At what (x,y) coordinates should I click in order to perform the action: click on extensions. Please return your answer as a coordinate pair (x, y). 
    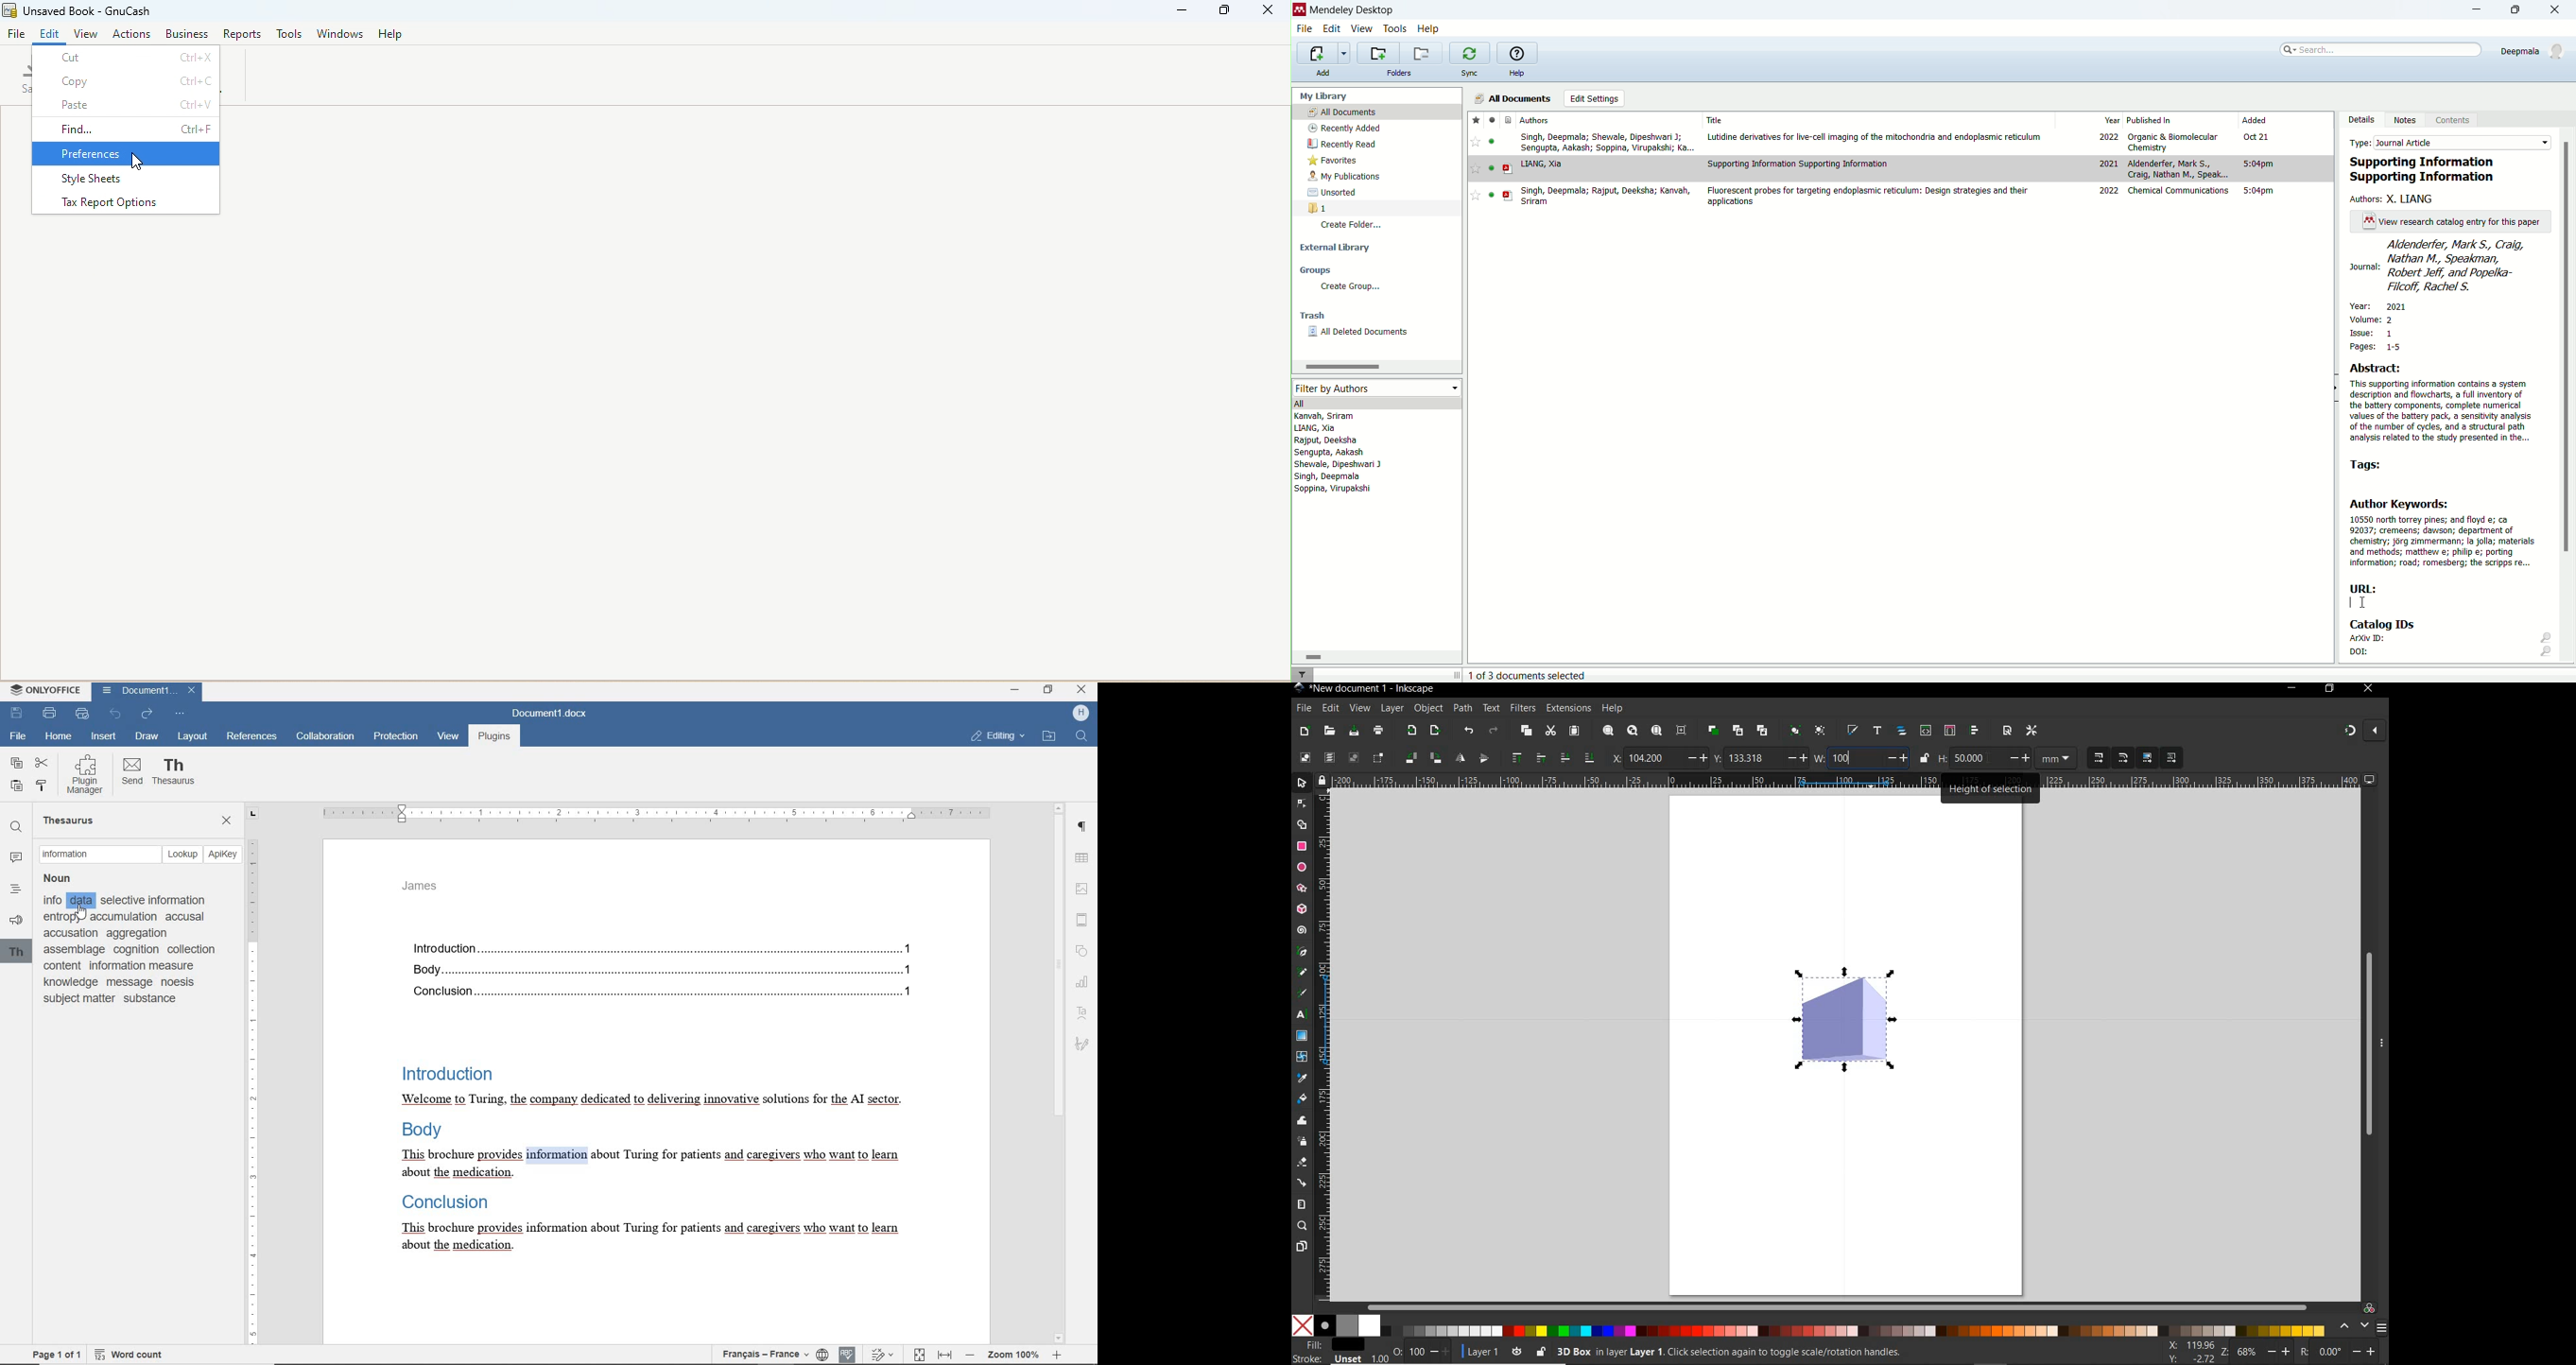
    Looking at the image, I should click on (1567, 709).